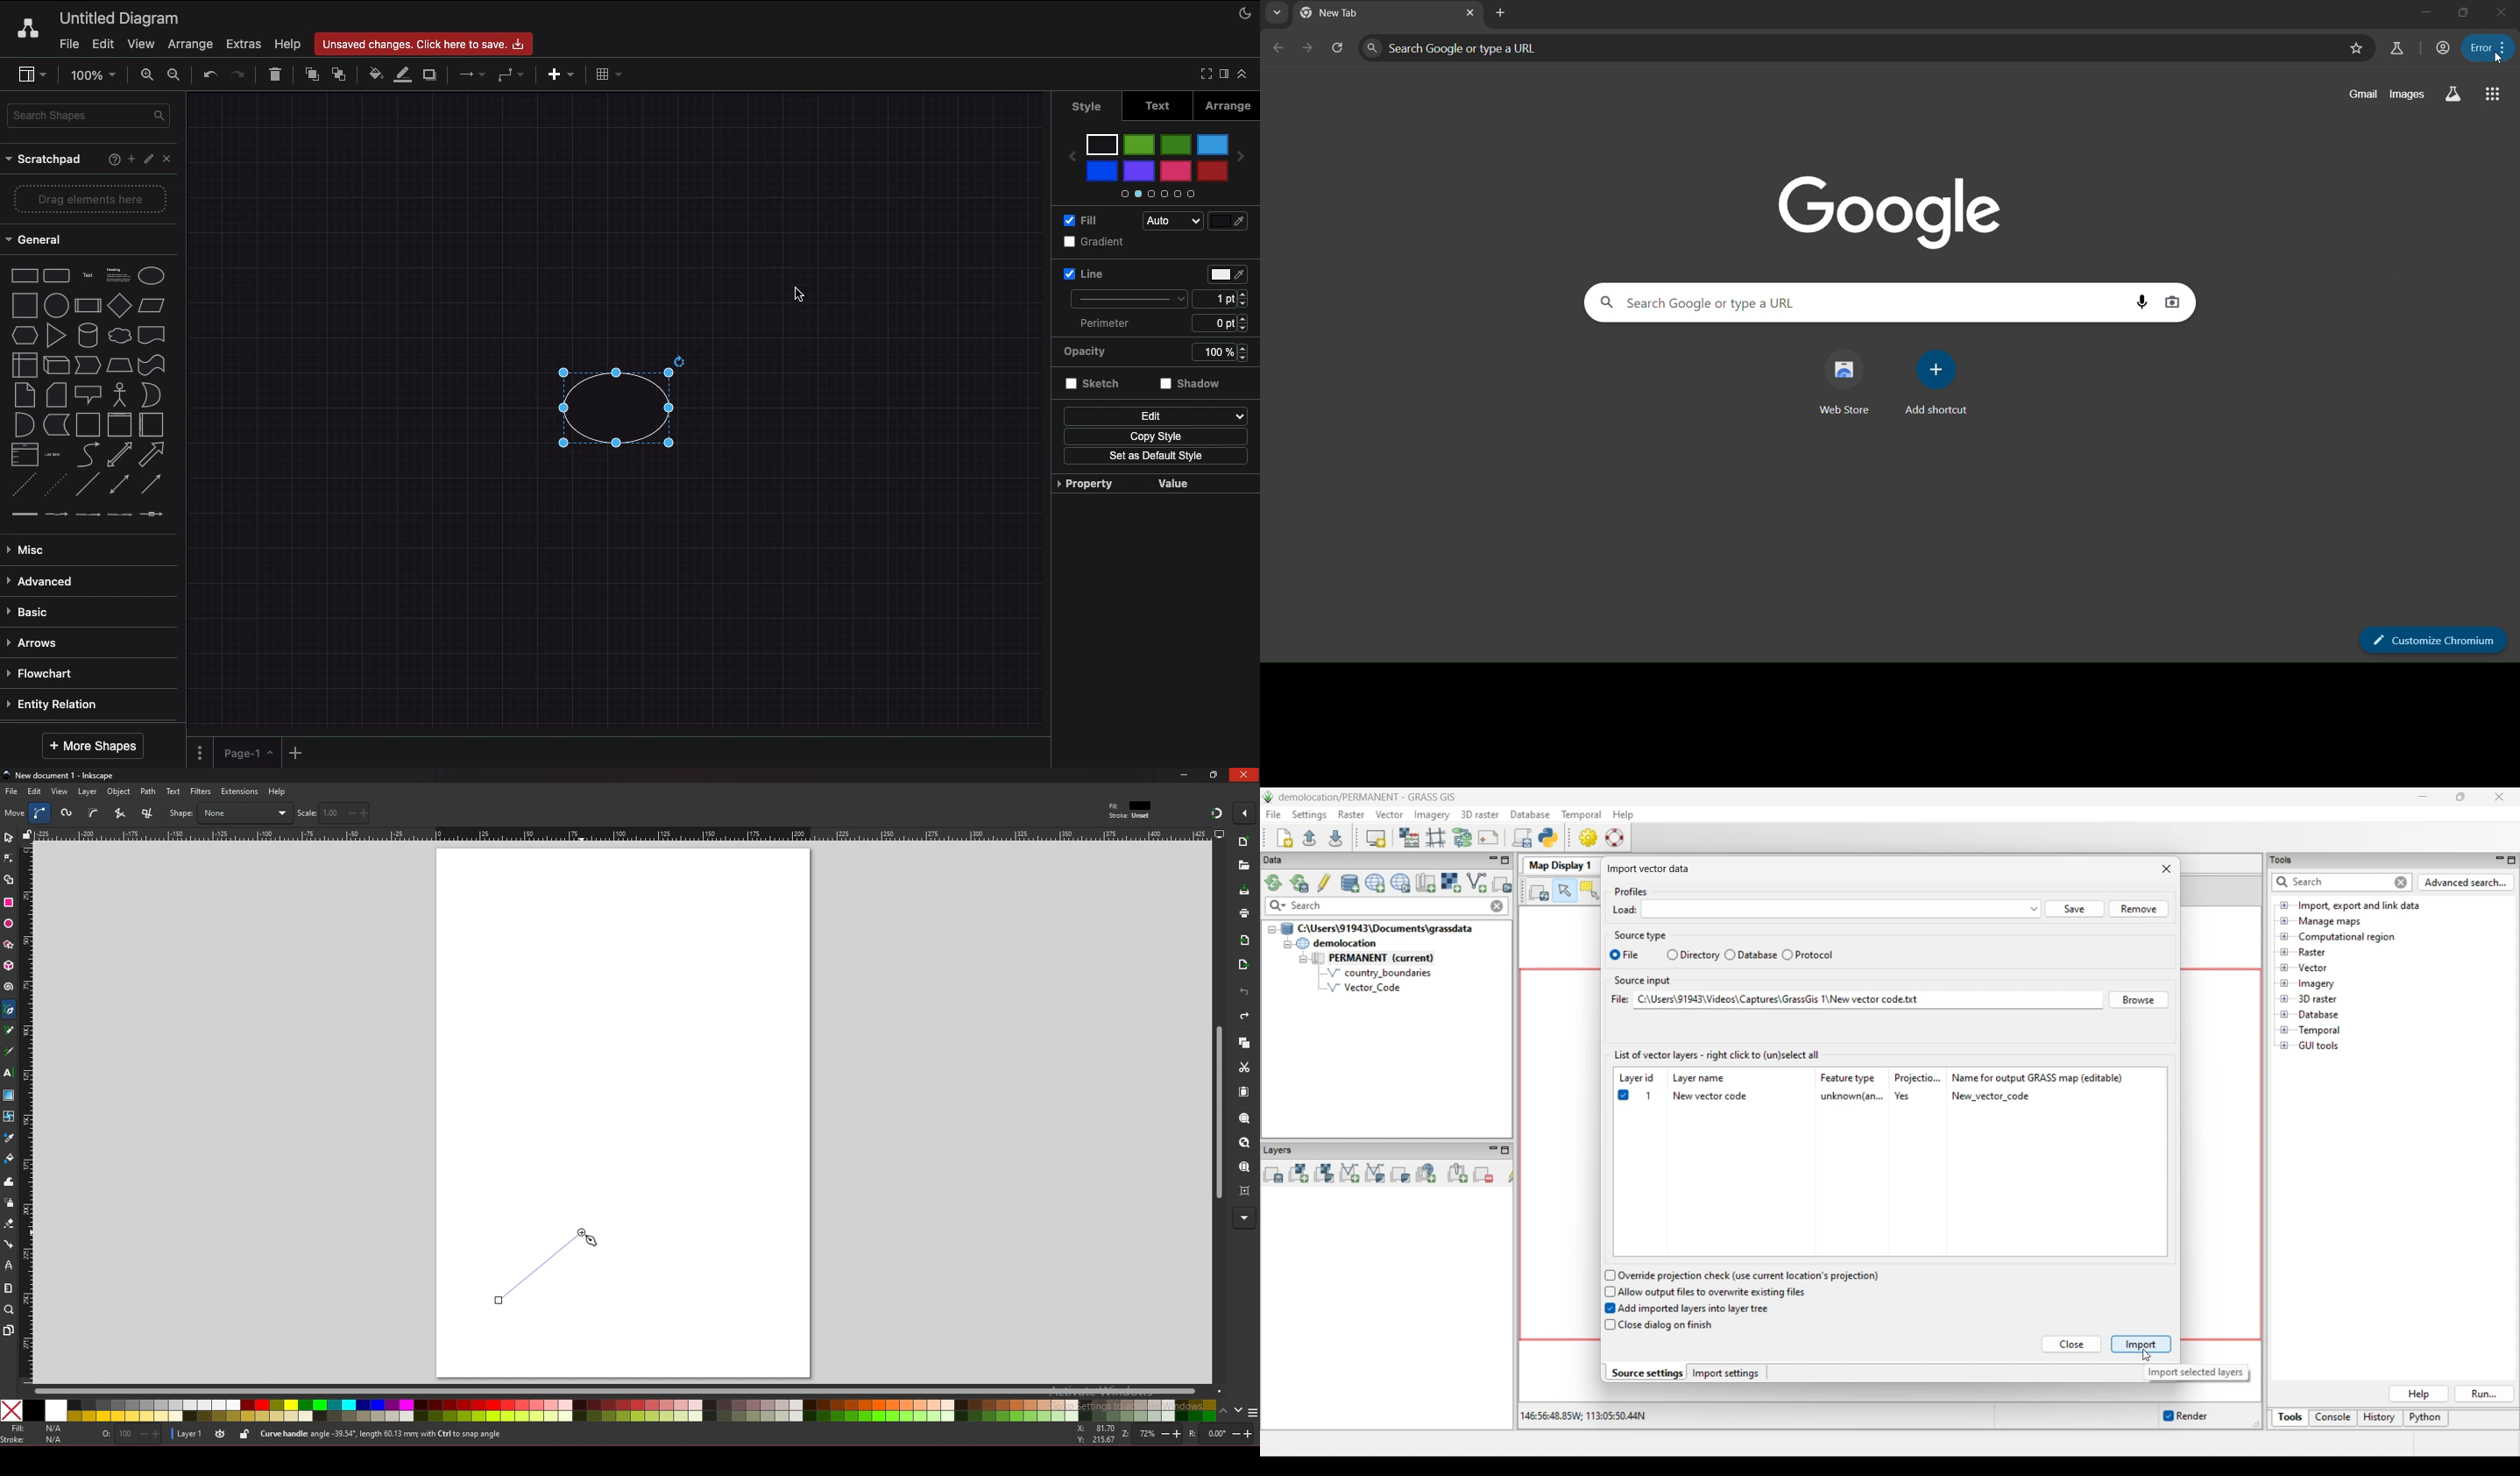 Image resolution: width=2520 pixels, height=1484 pixels. Describe the element at coordinates (2427, 12) in the screenshot. I see `minimize` at that location.